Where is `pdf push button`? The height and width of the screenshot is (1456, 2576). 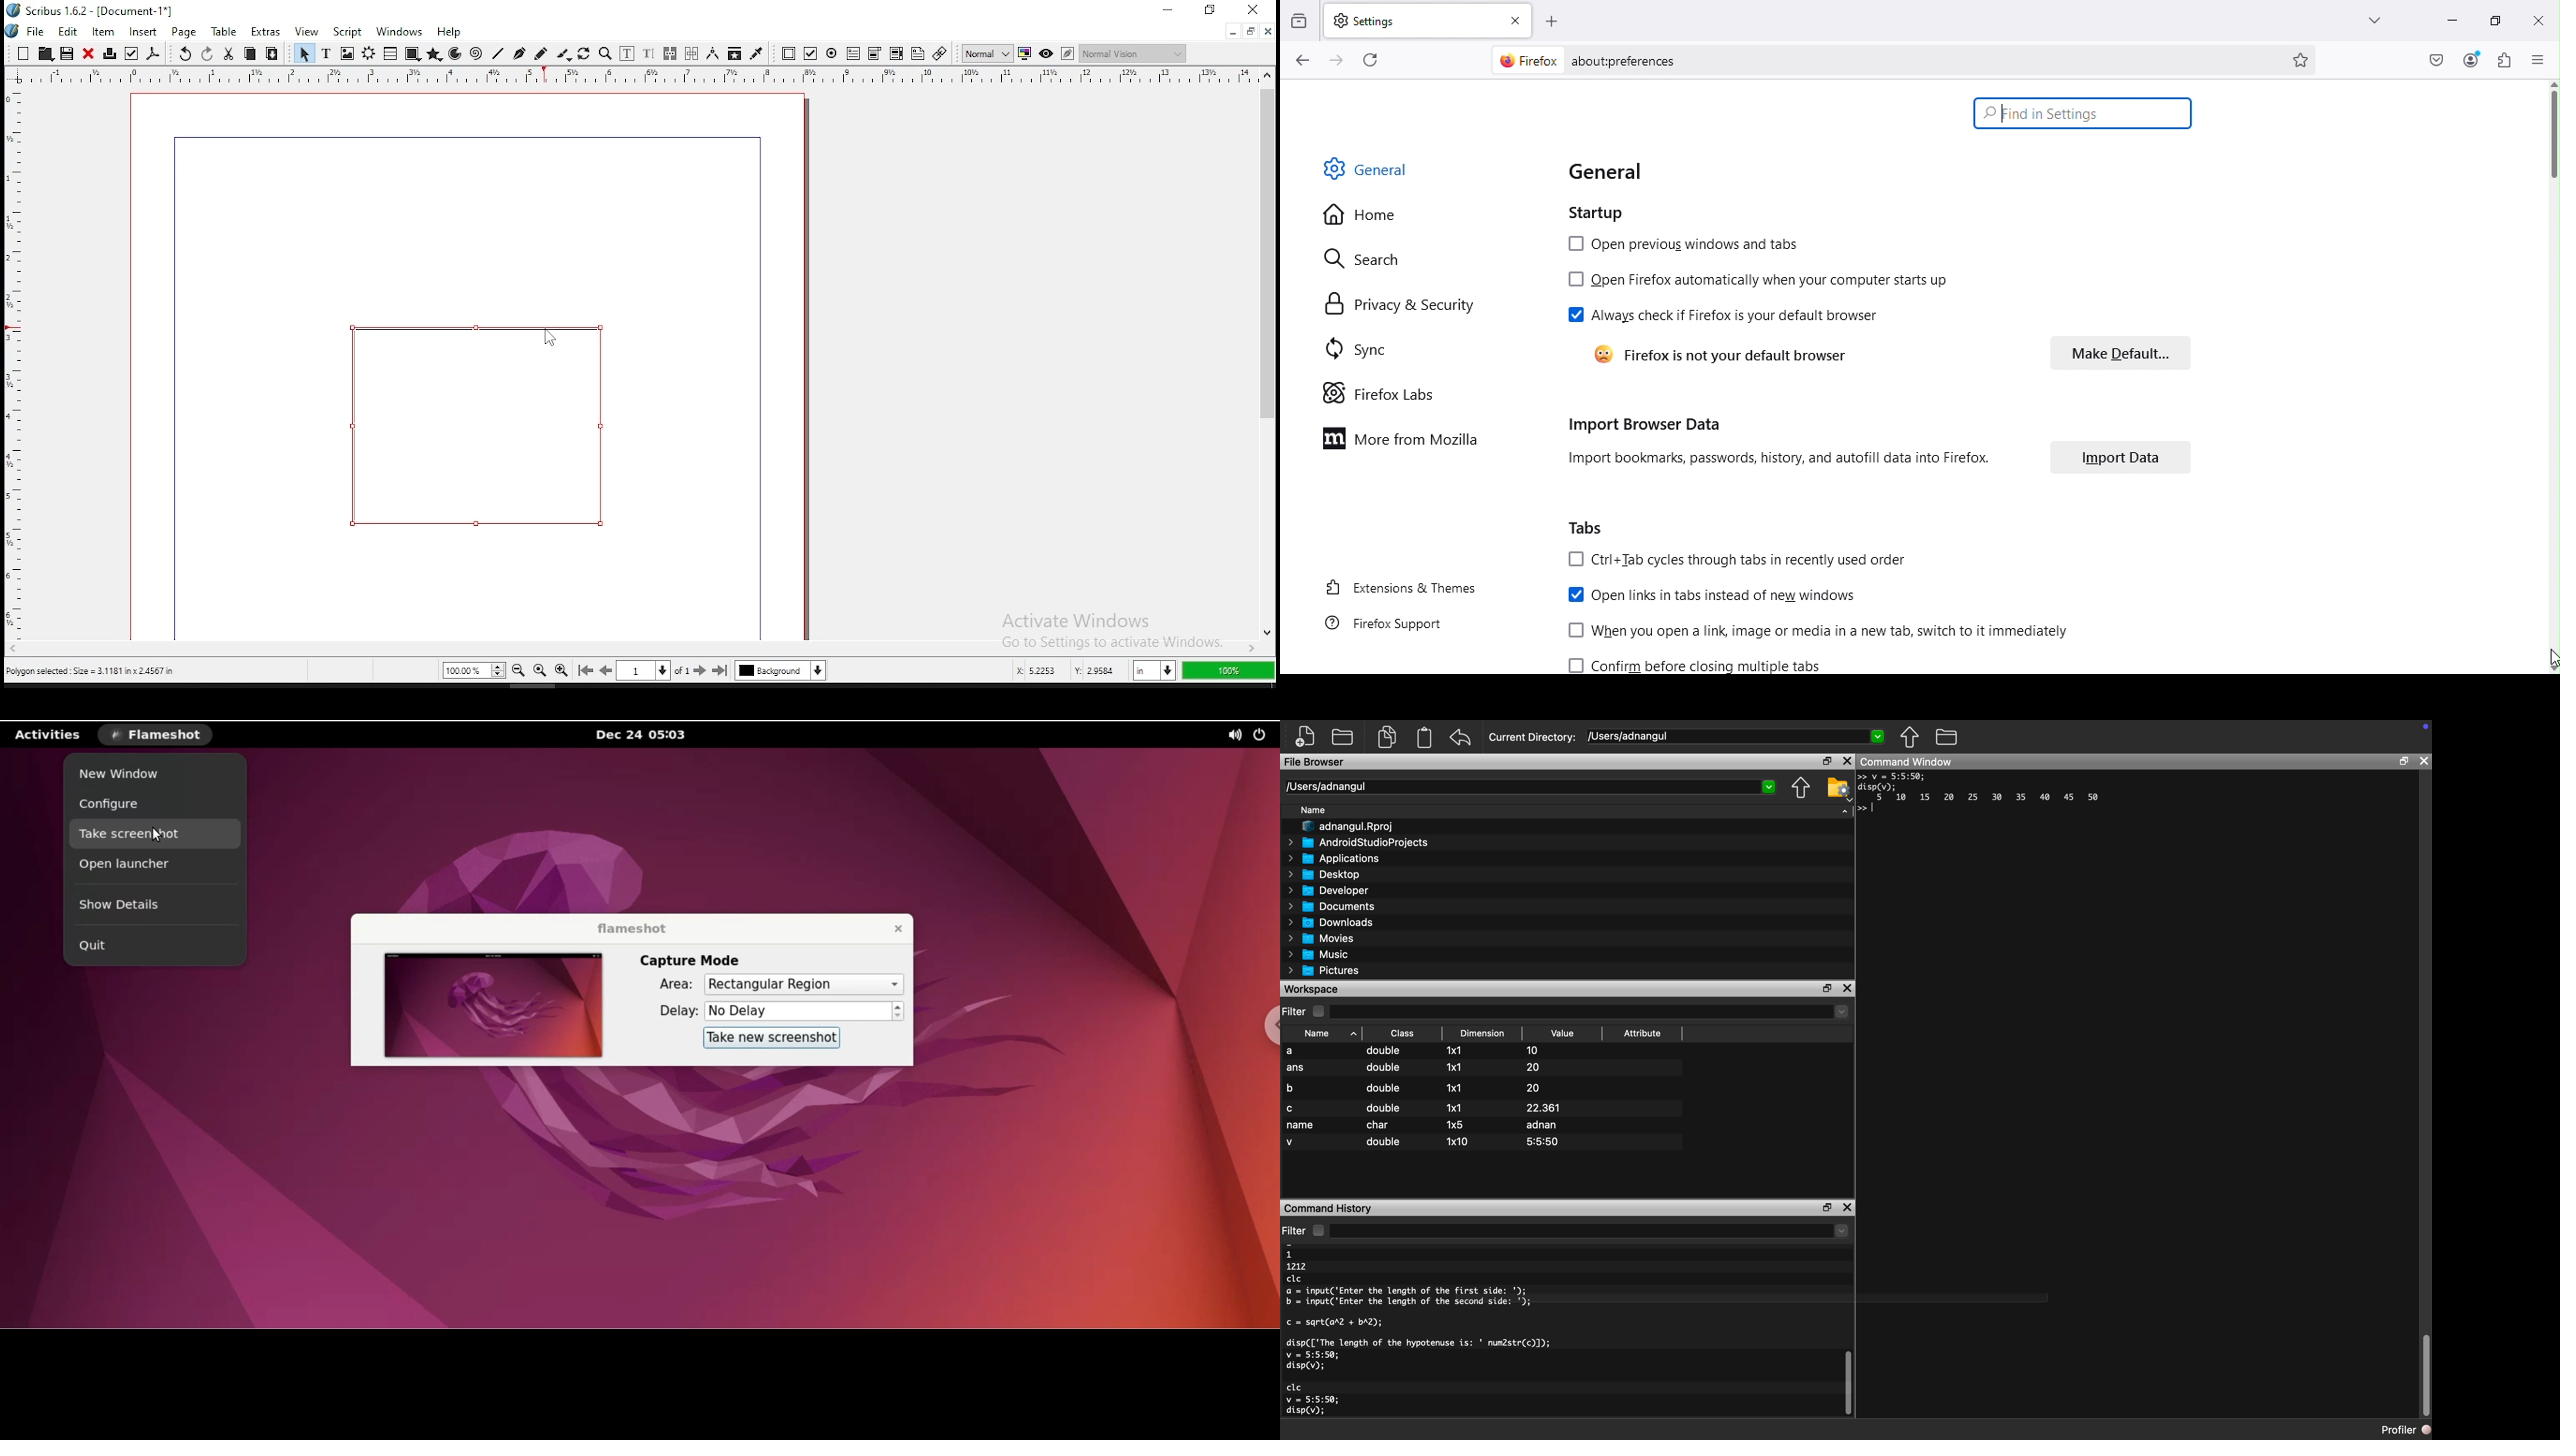 pdf push button is located at coordinates (789, 55).